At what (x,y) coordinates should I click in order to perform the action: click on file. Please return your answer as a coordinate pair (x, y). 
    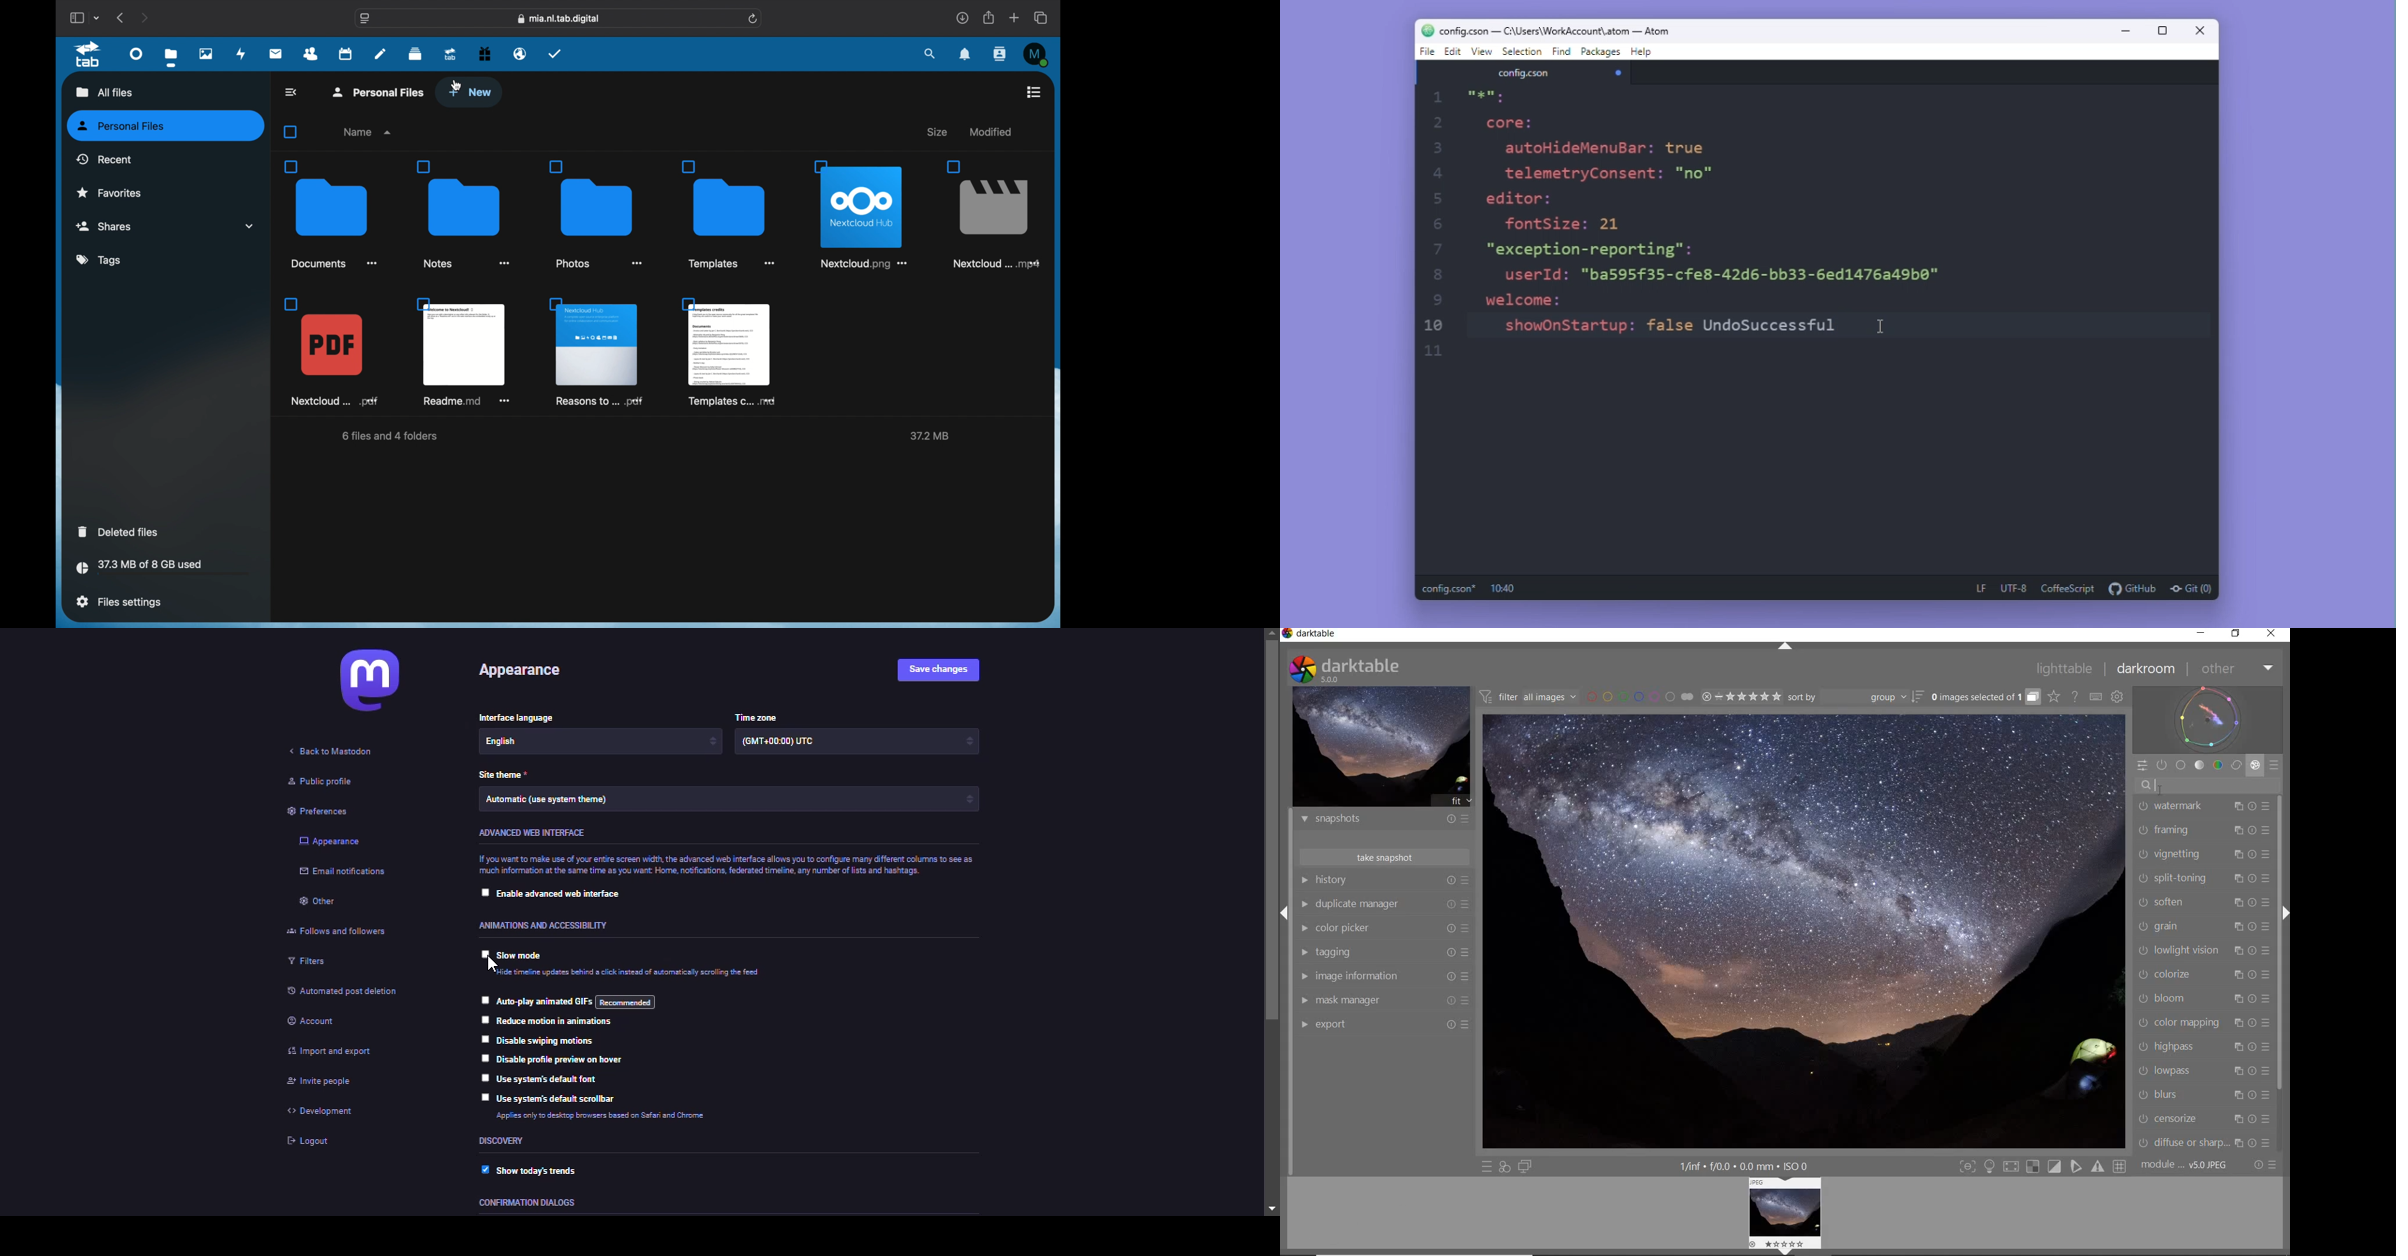
    Looking at the image, I should click on (864, 212).